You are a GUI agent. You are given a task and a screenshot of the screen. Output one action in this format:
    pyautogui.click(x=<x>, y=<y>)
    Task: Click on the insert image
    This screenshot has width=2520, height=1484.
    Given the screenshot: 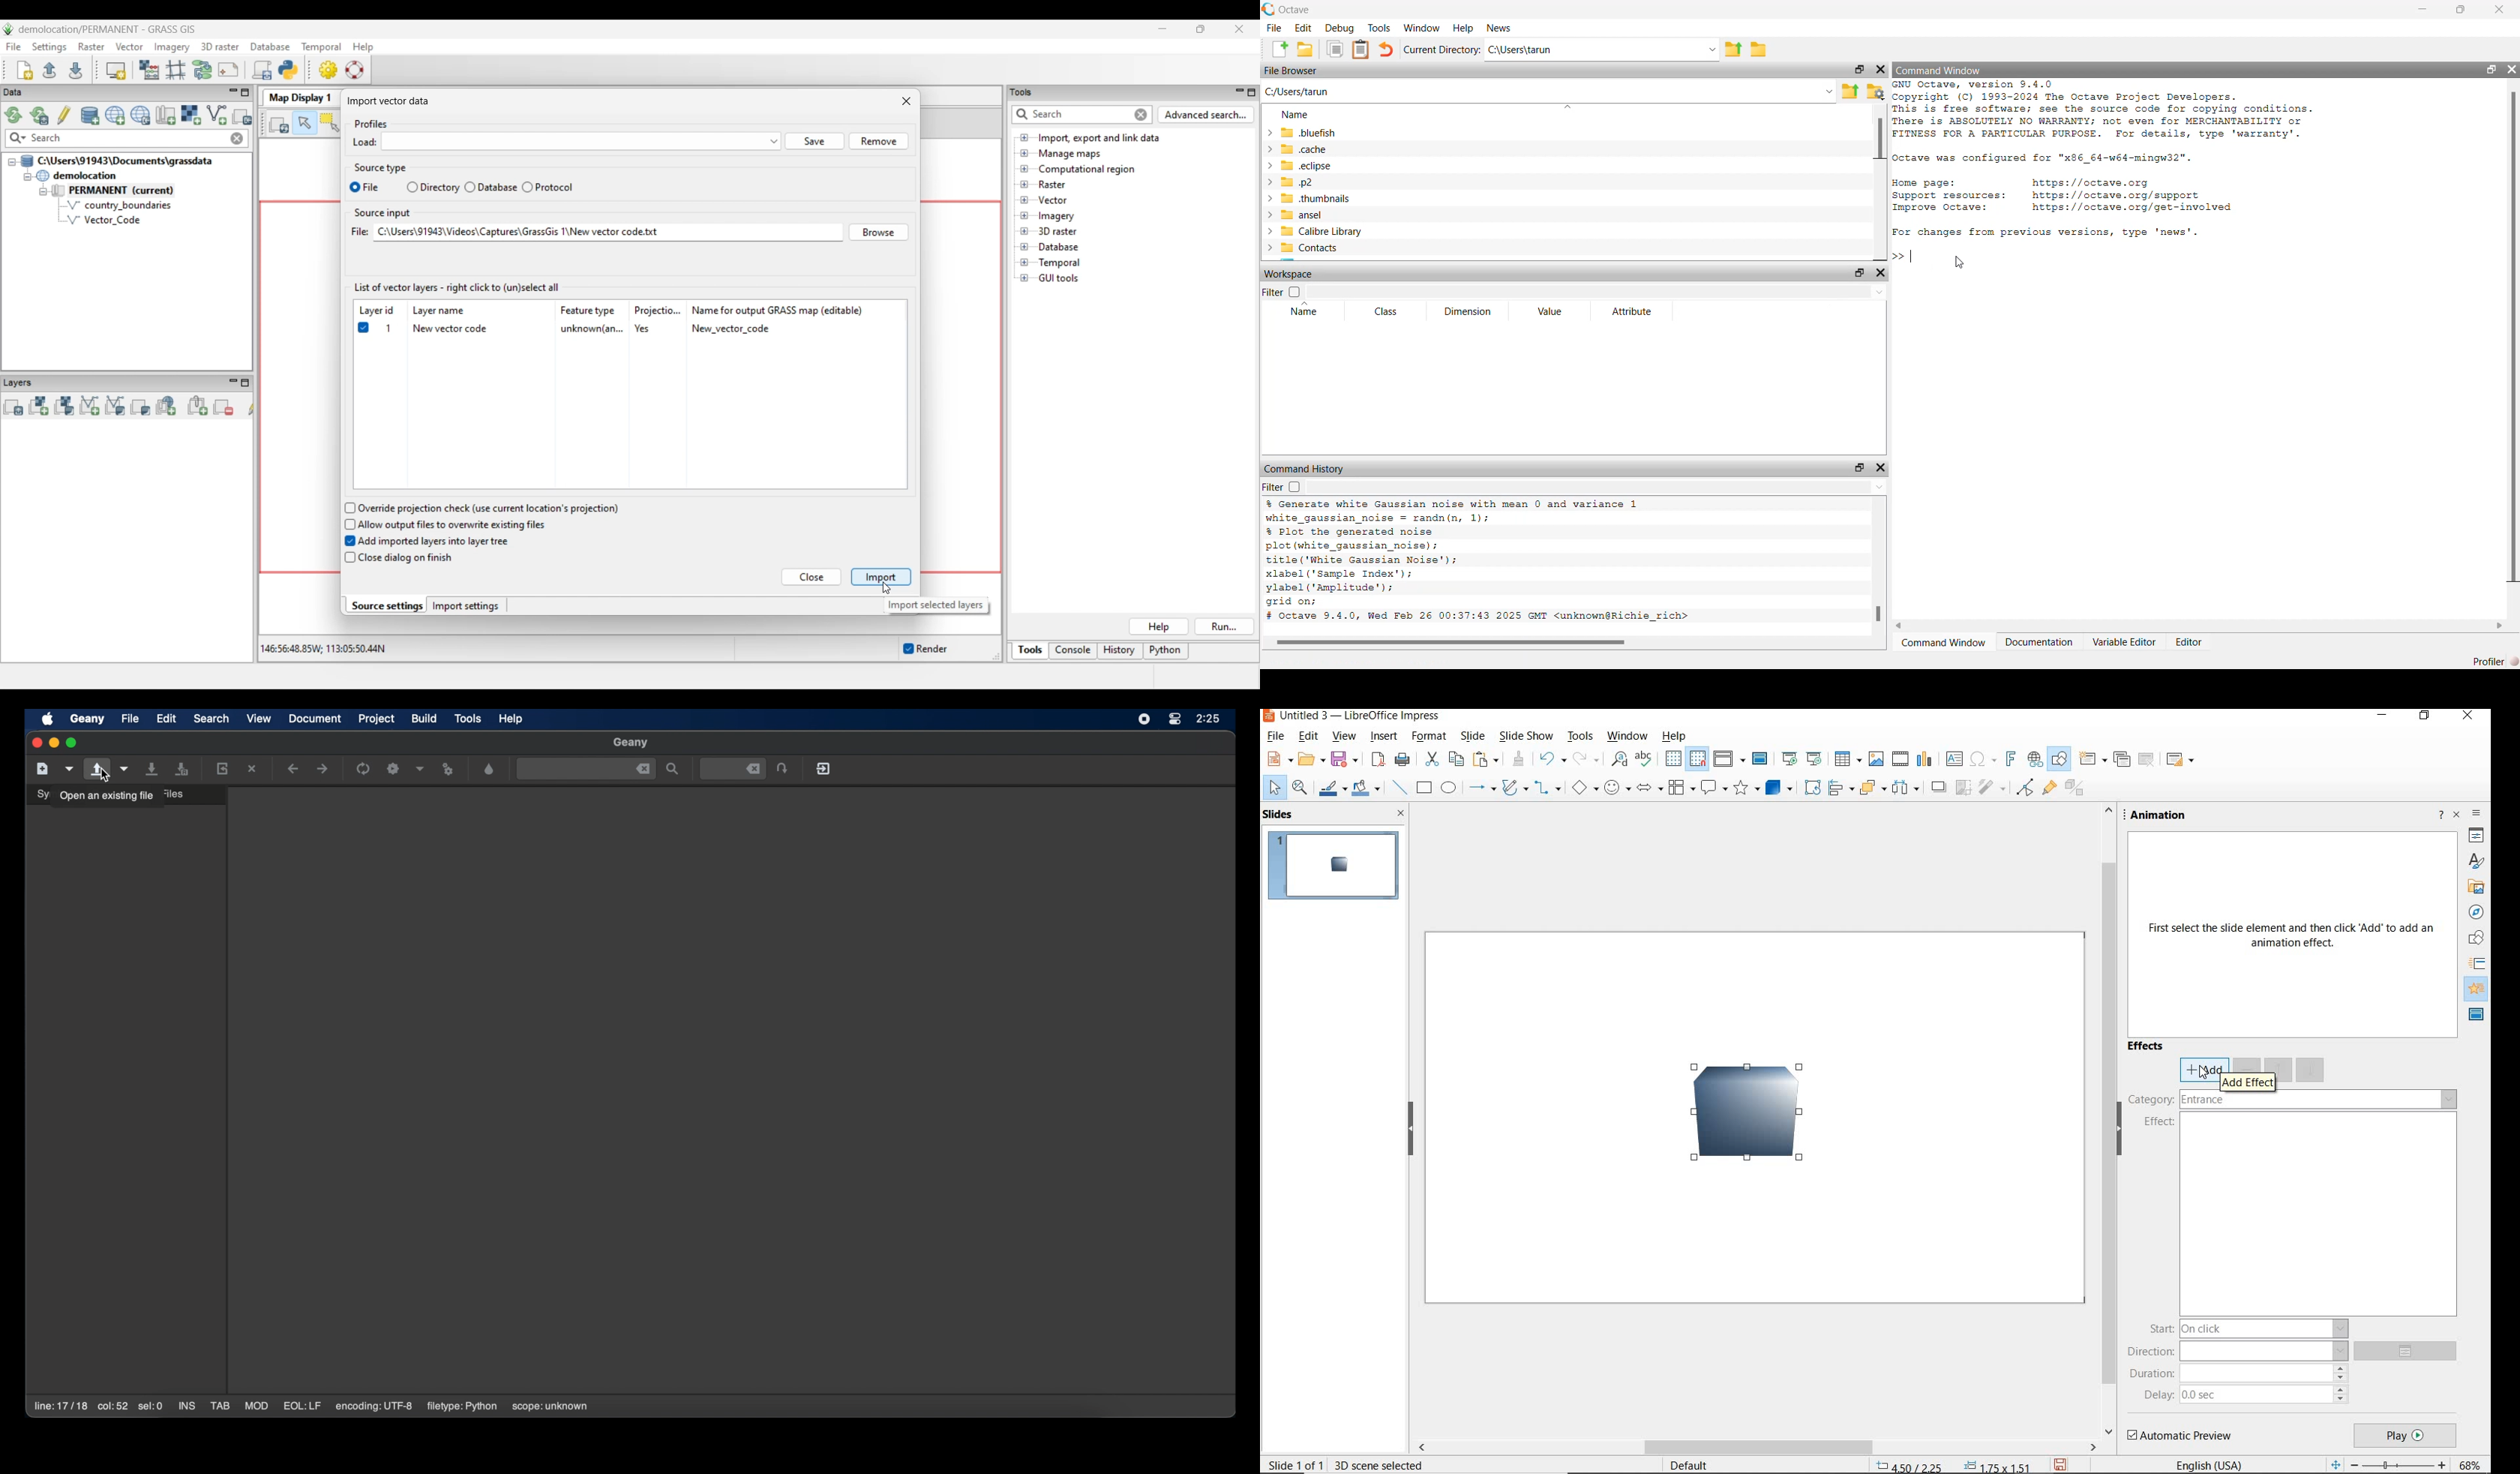 What is the action you would take?
    pyautogui.click(x=1878, y=759)
    